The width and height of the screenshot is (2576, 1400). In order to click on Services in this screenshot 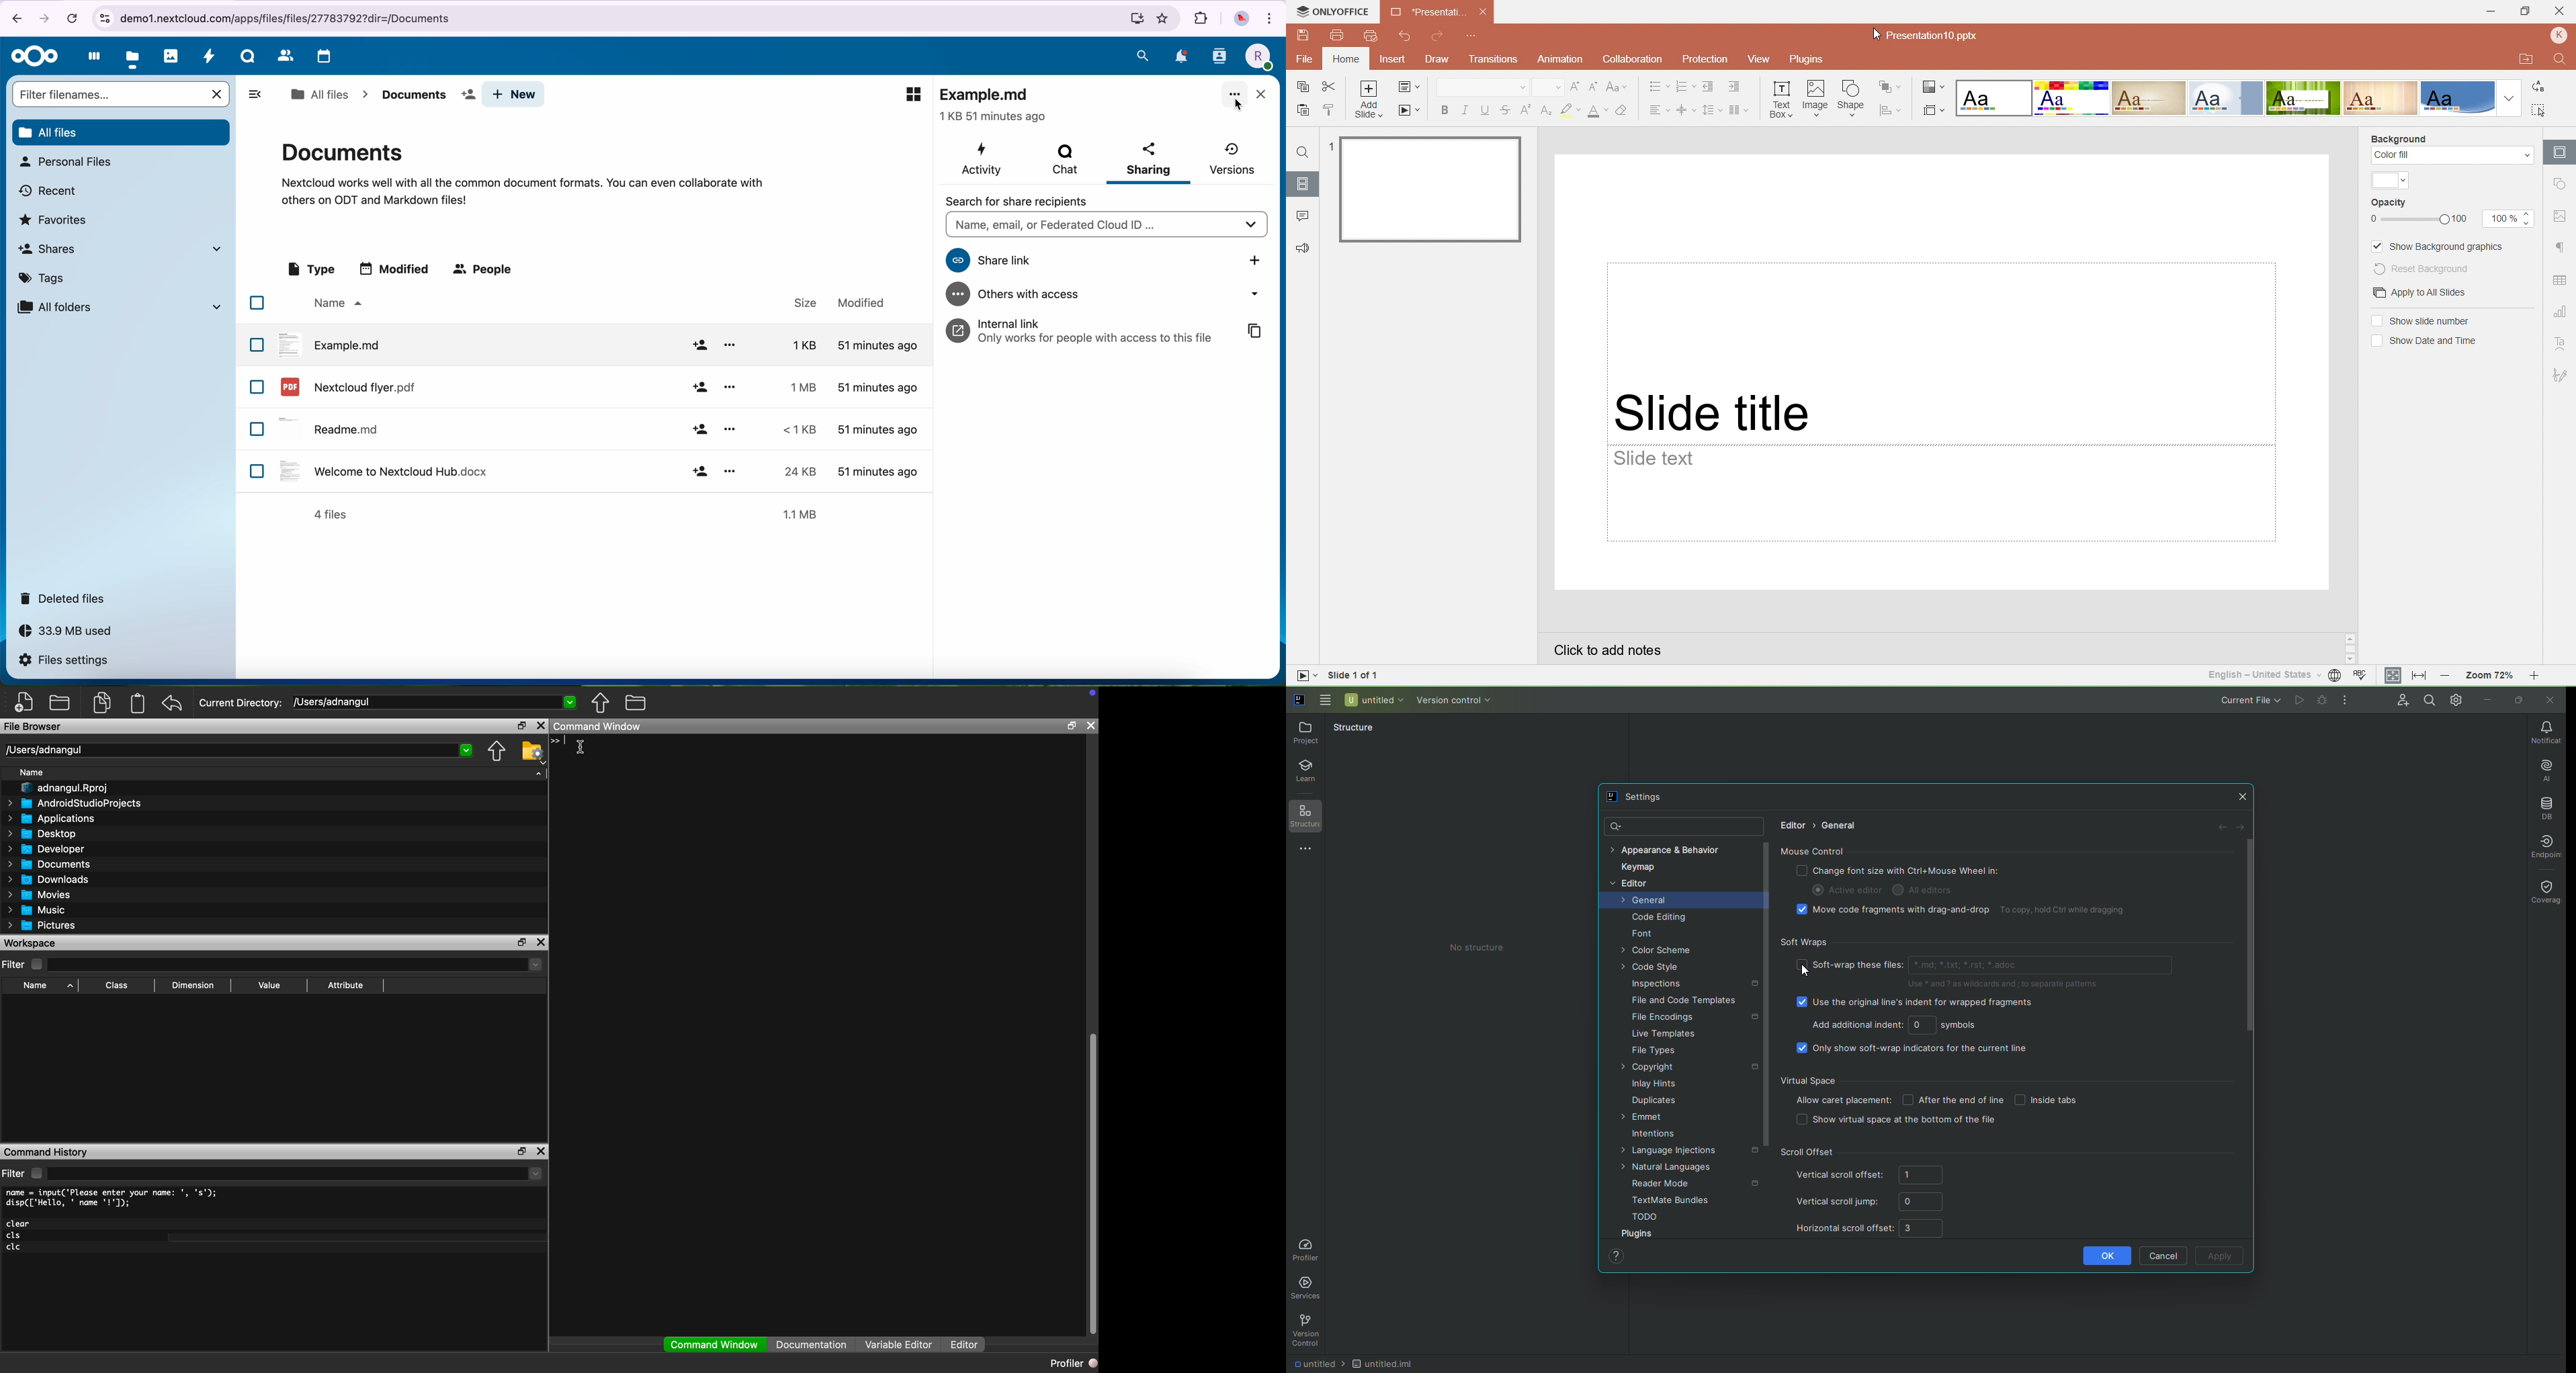, I will do `click(1314, 1288)`.